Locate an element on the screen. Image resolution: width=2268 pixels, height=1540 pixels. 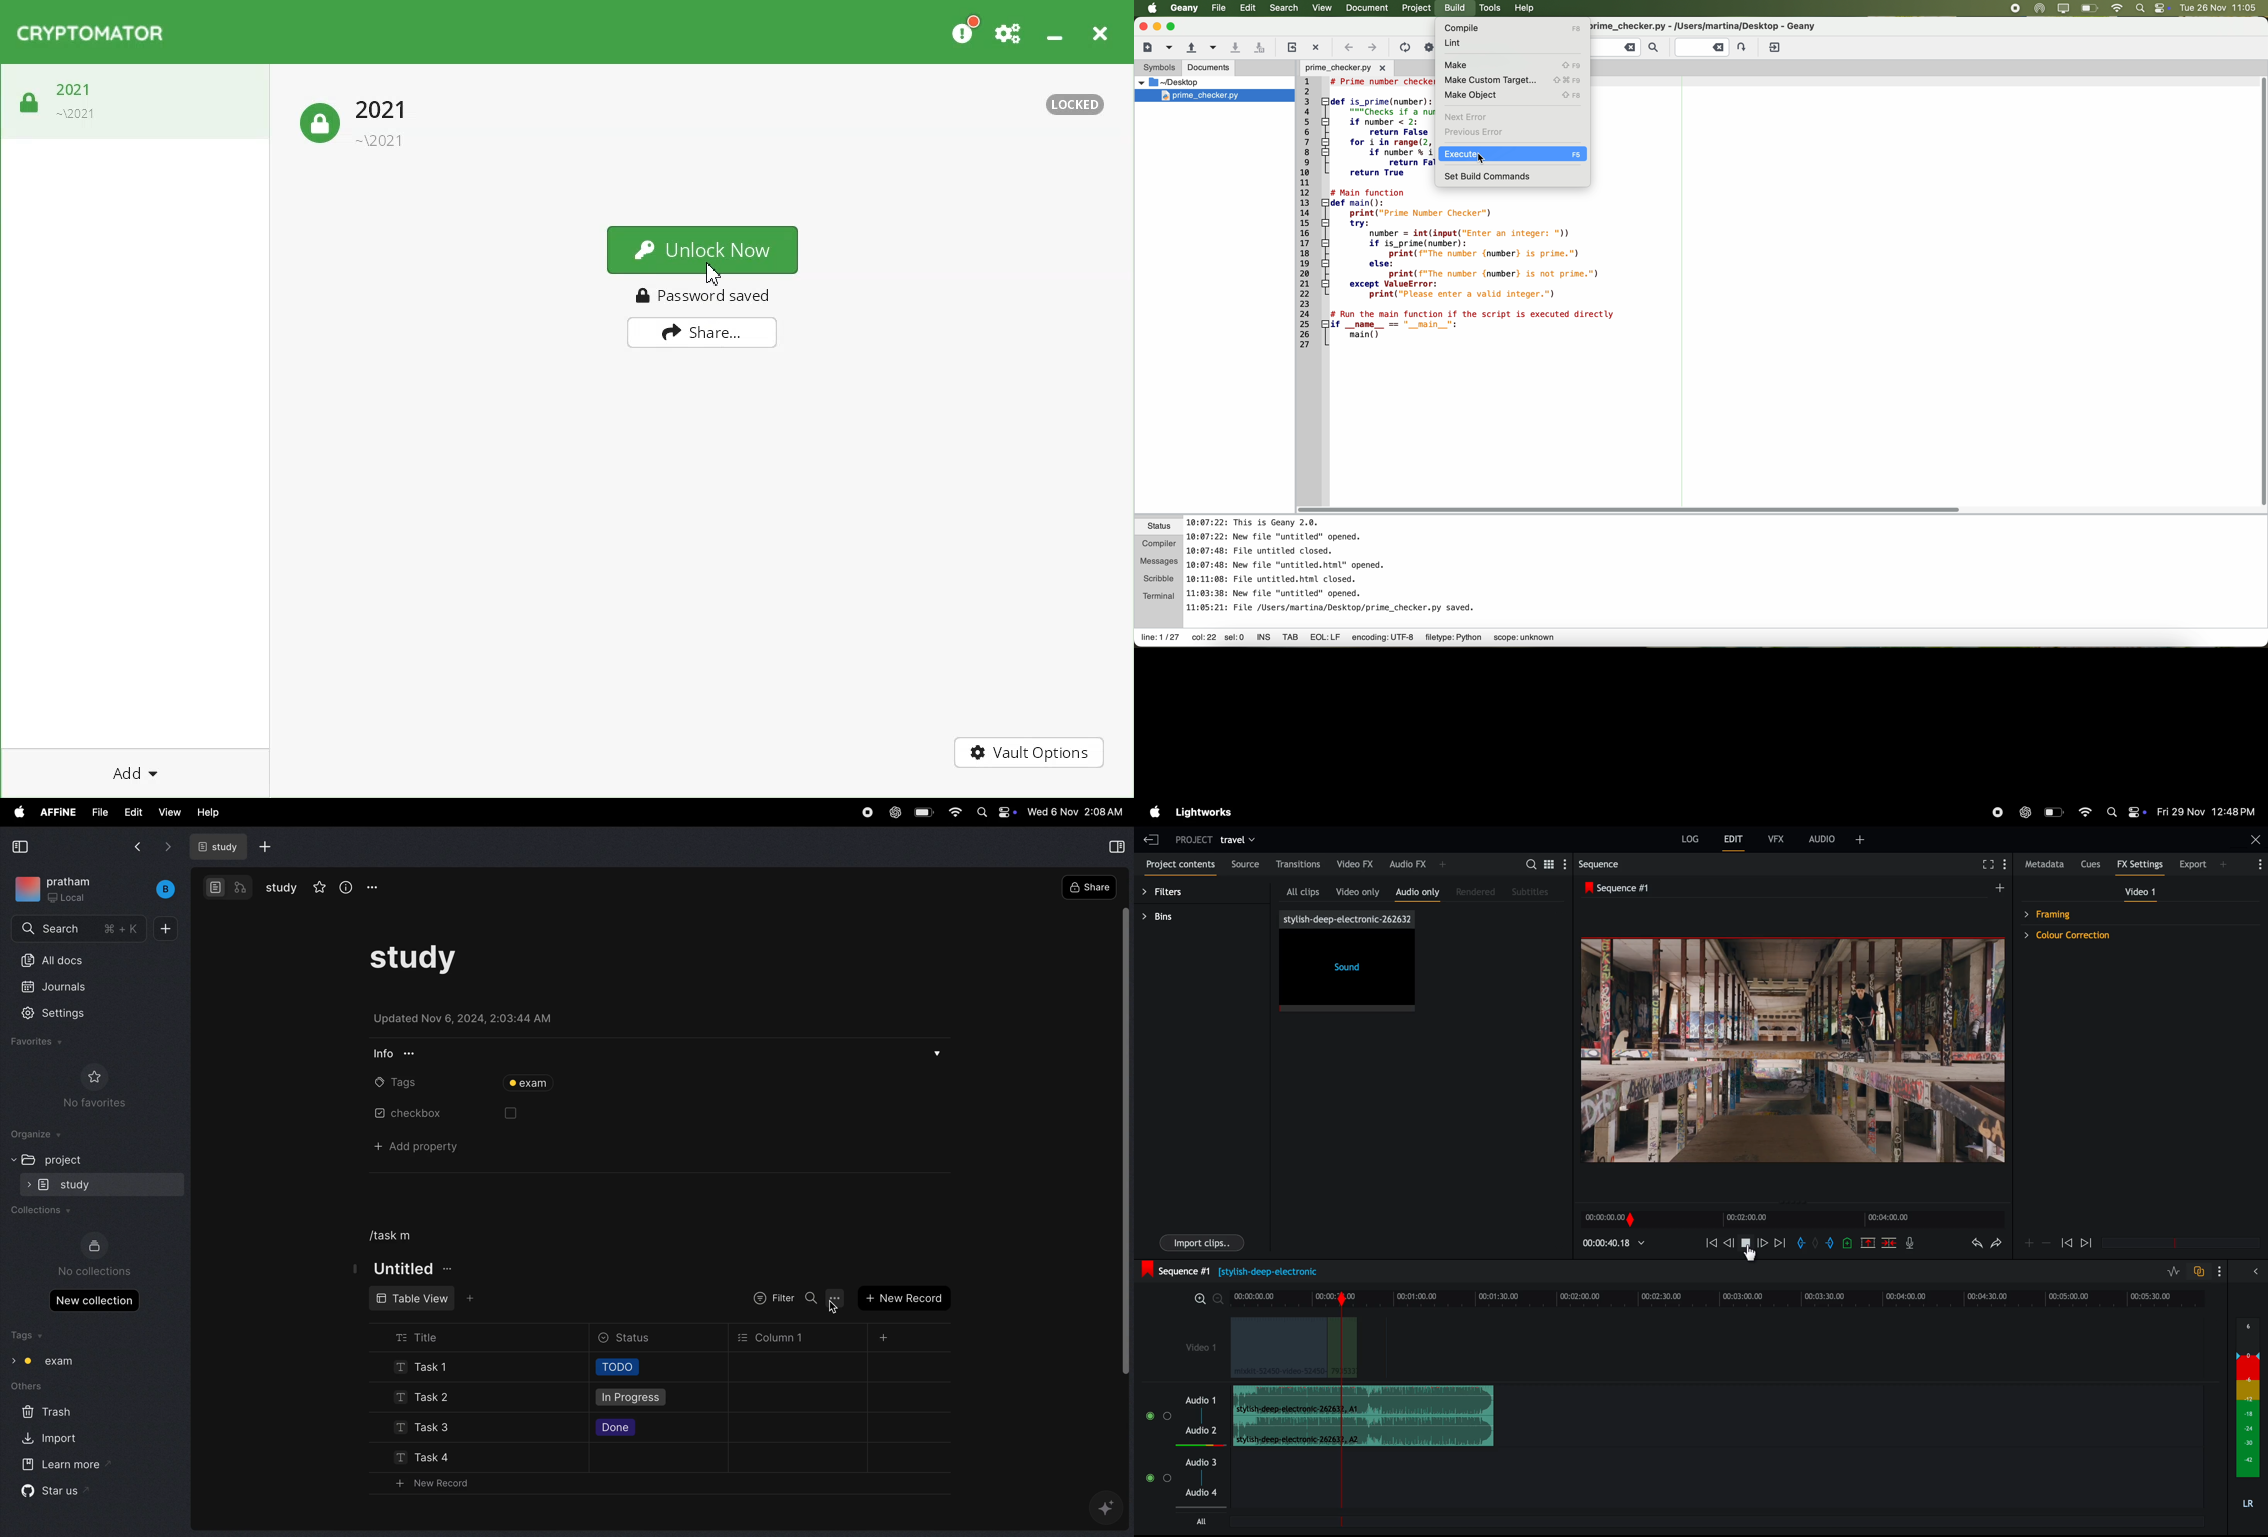
chatgpt is located at coordinates (2024, 813).